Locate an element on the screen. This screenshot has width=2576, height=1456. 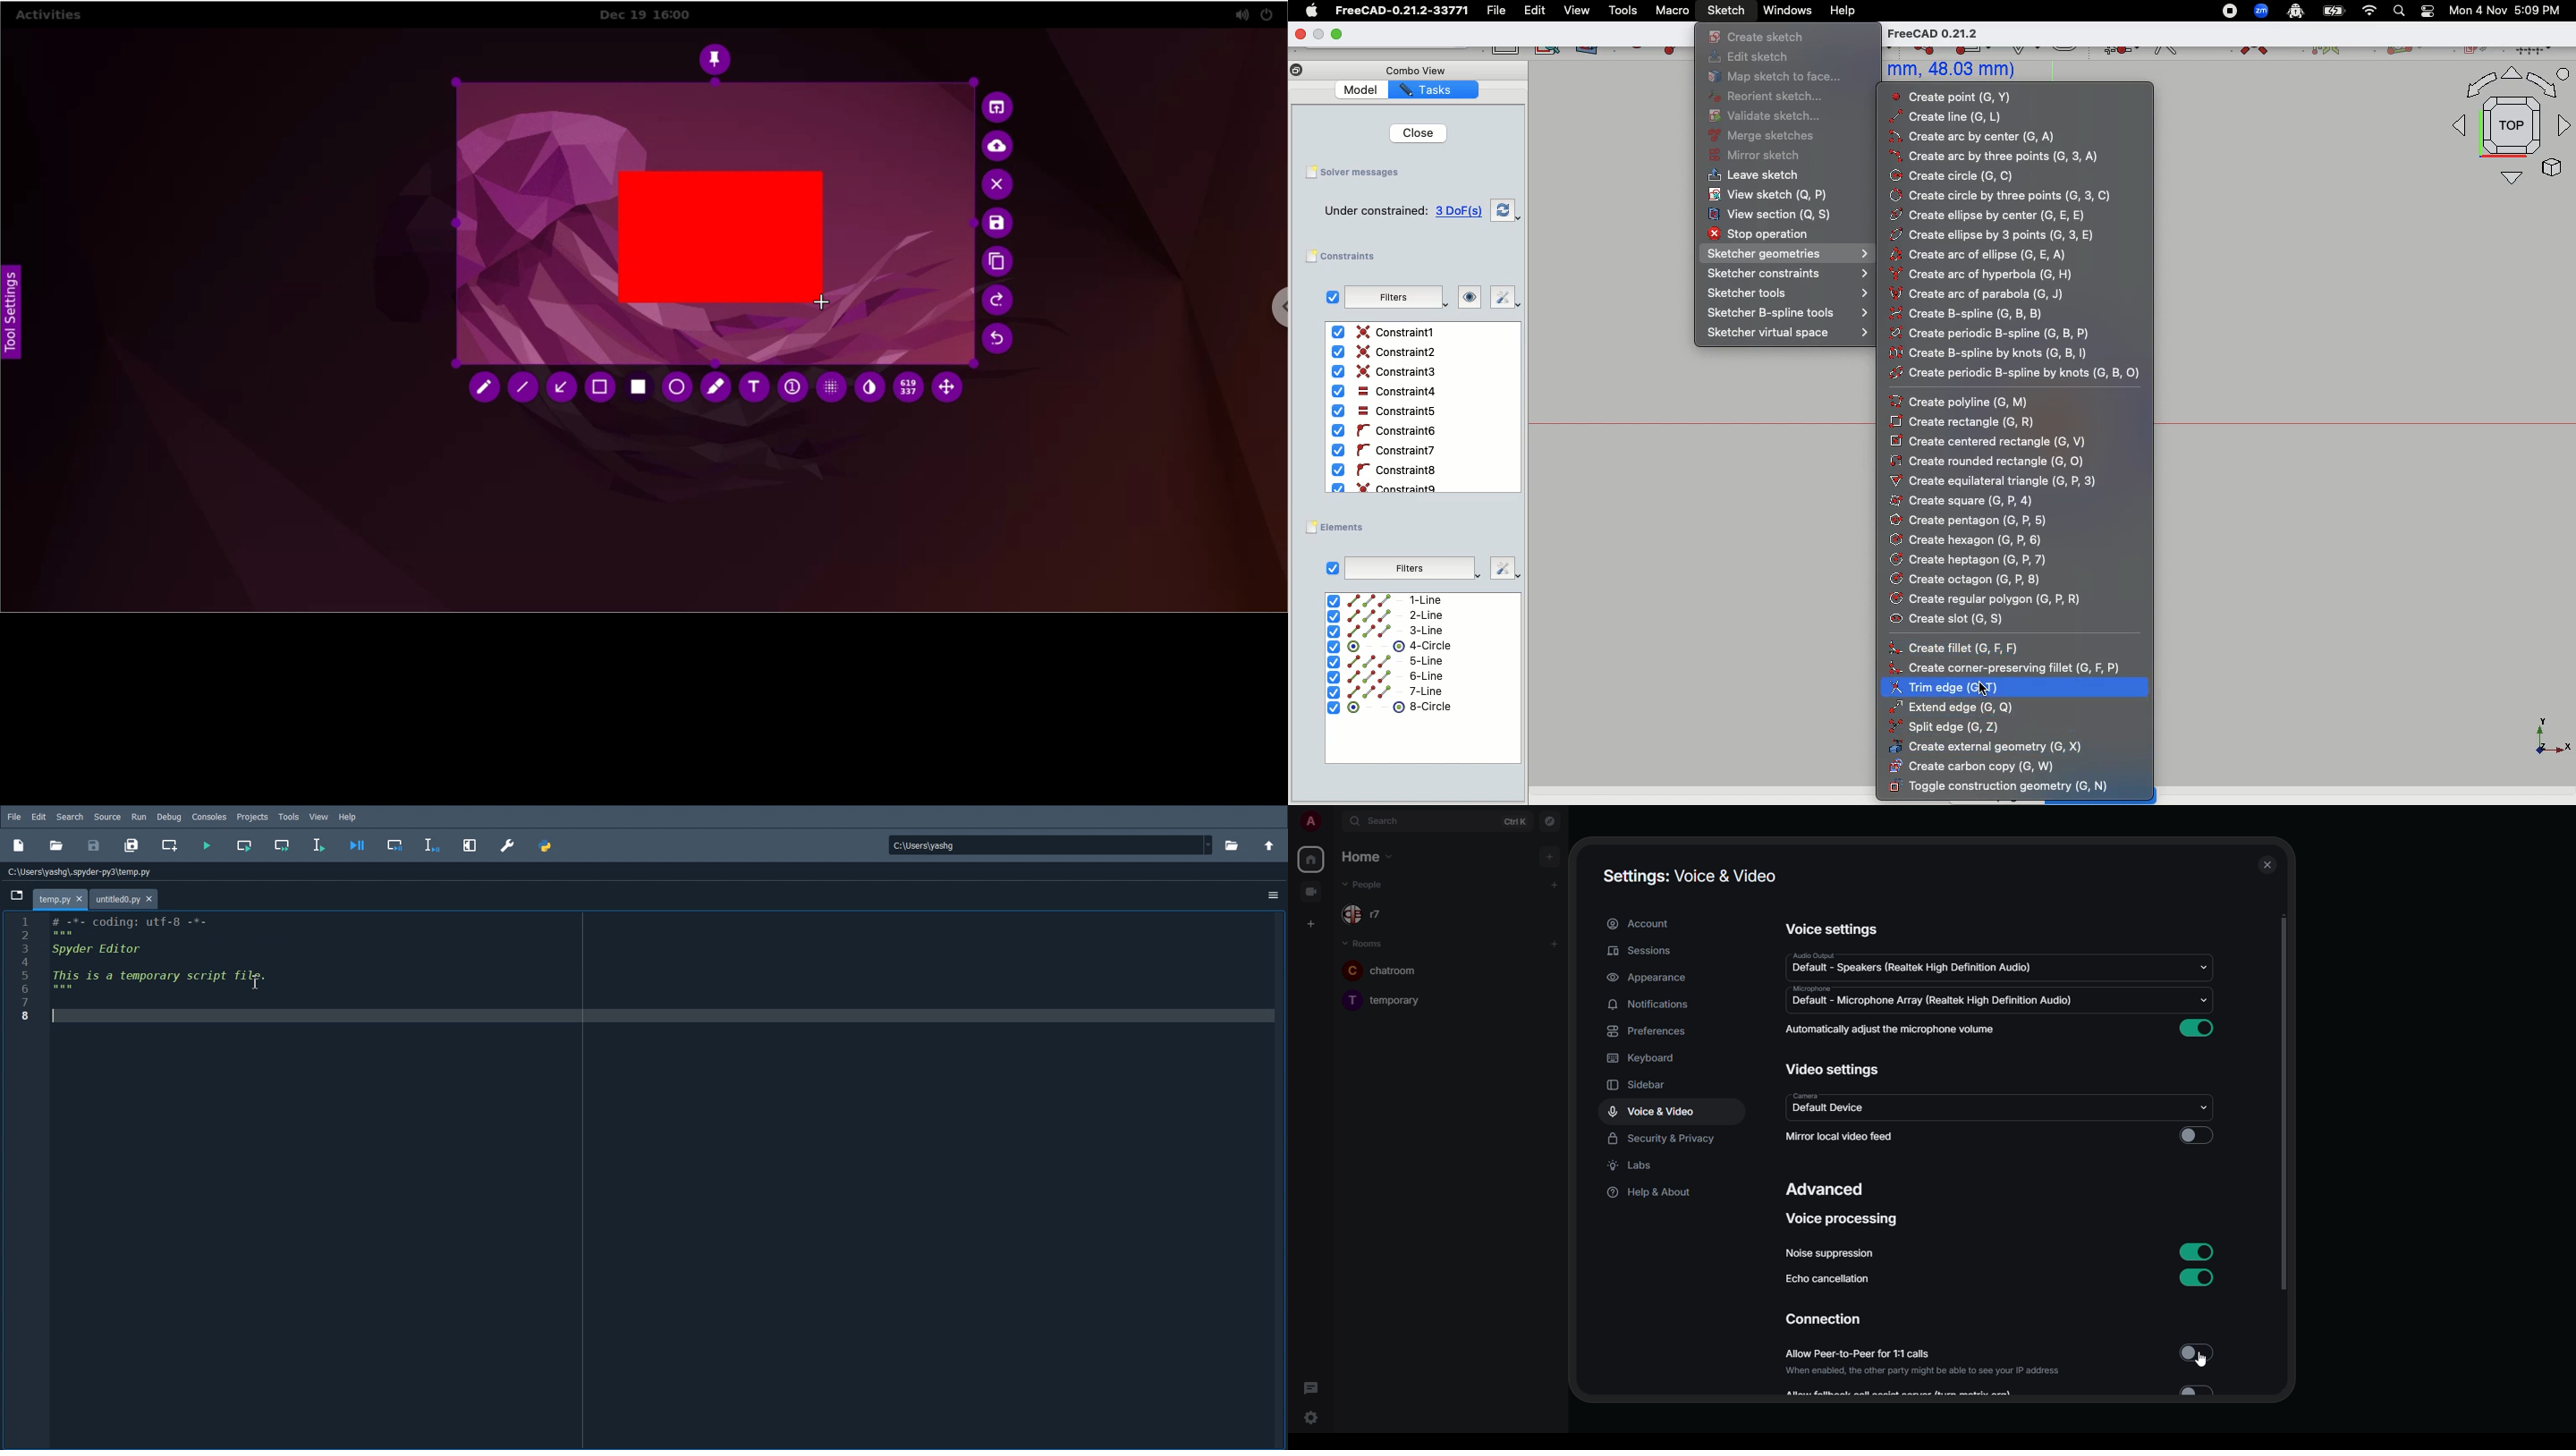
Maximize current pane is located at coordinates (471, 847).